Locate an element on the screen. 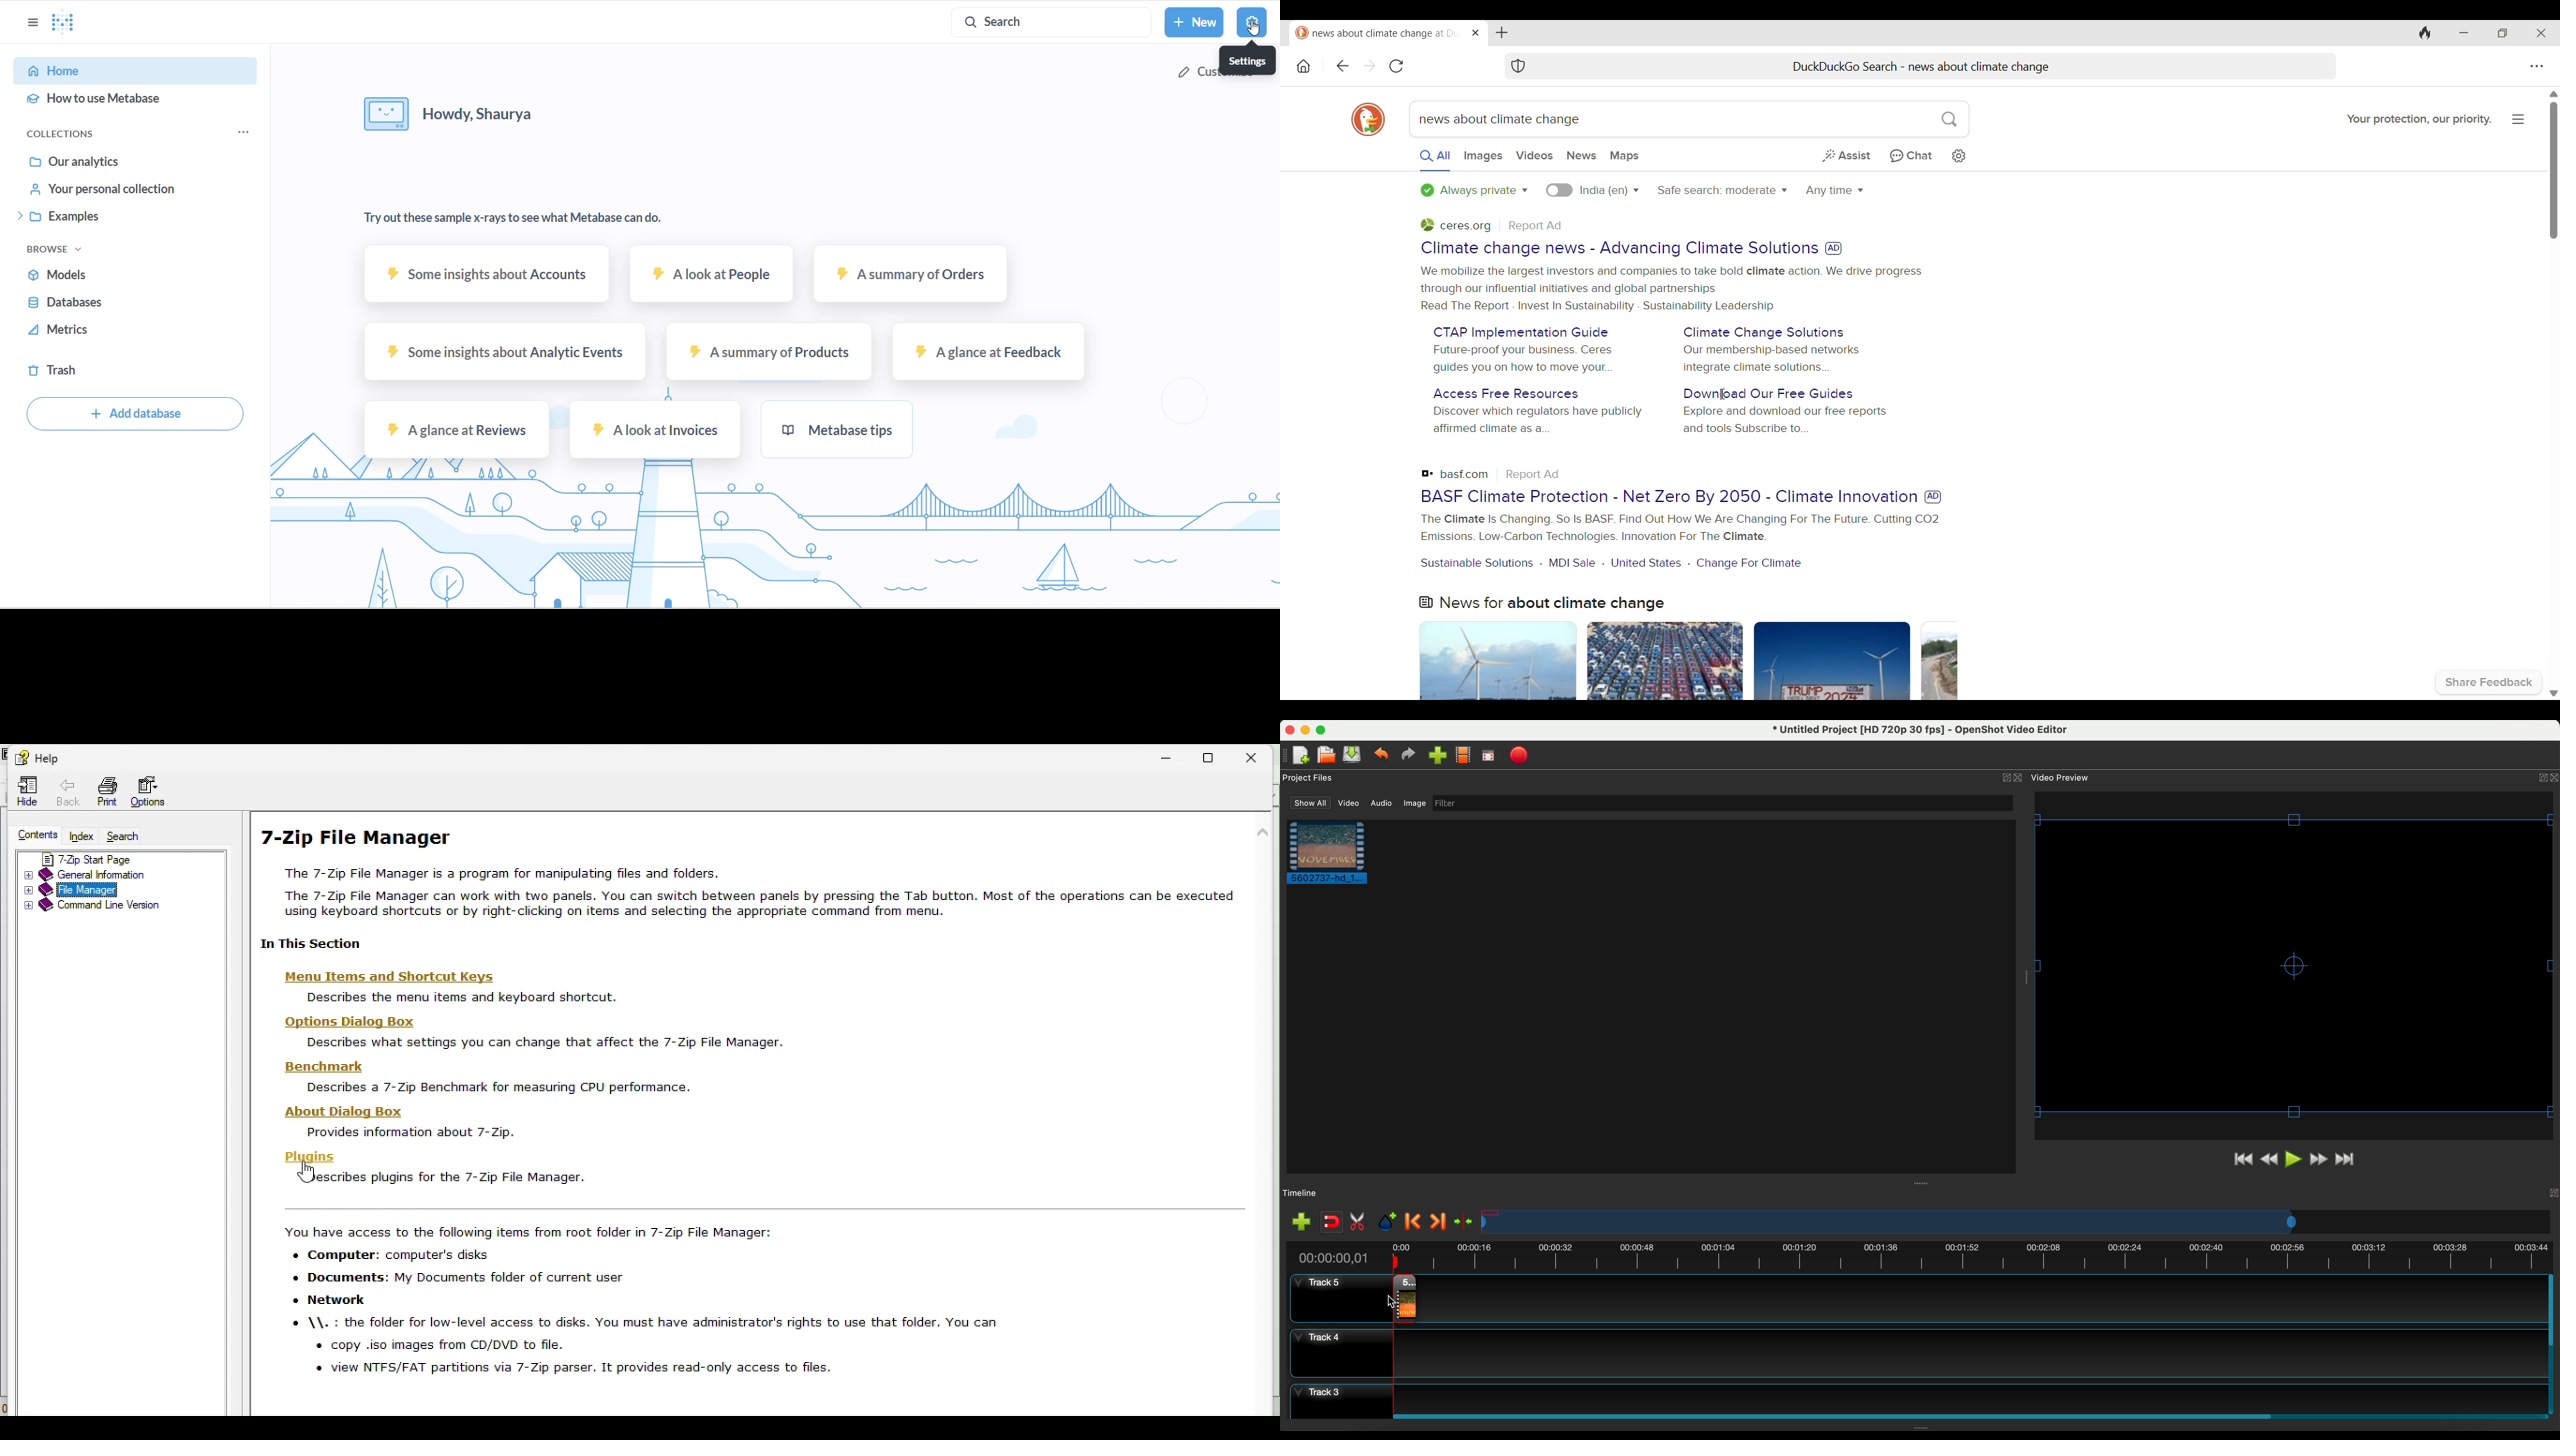  Search is located at coordinates (129, 837).